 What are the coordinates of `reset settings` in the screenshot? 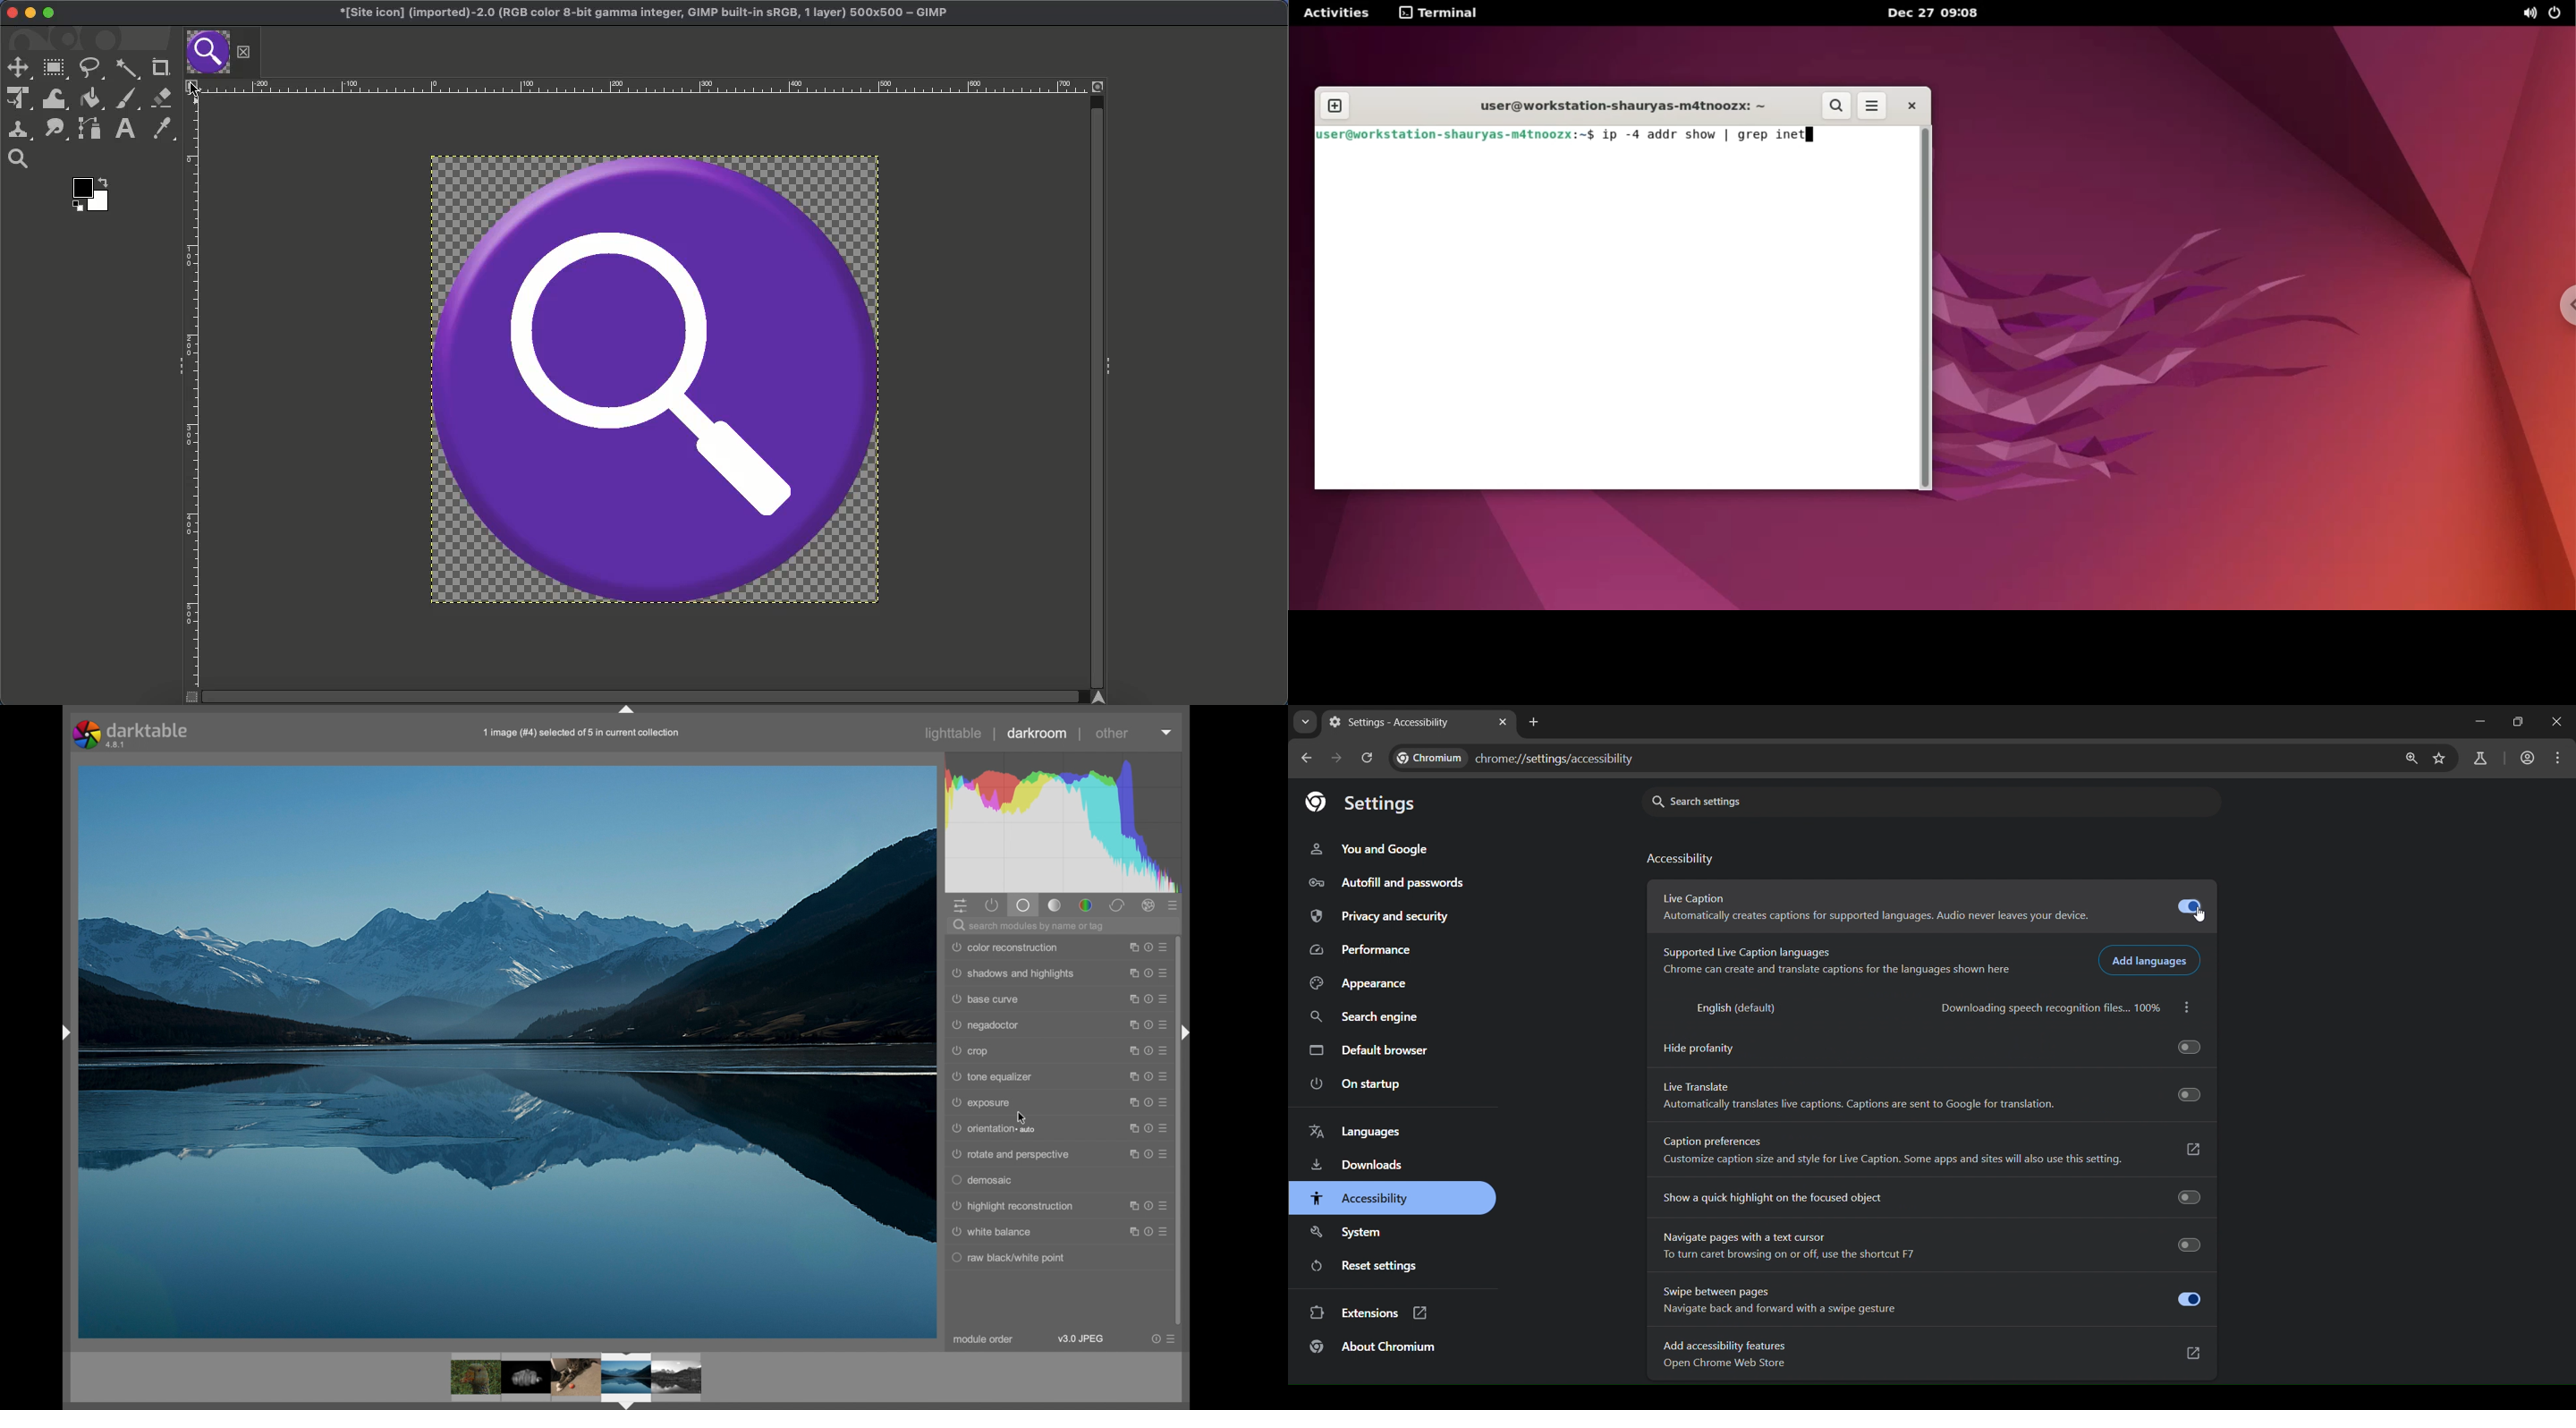 It's located at (1382, 1267).